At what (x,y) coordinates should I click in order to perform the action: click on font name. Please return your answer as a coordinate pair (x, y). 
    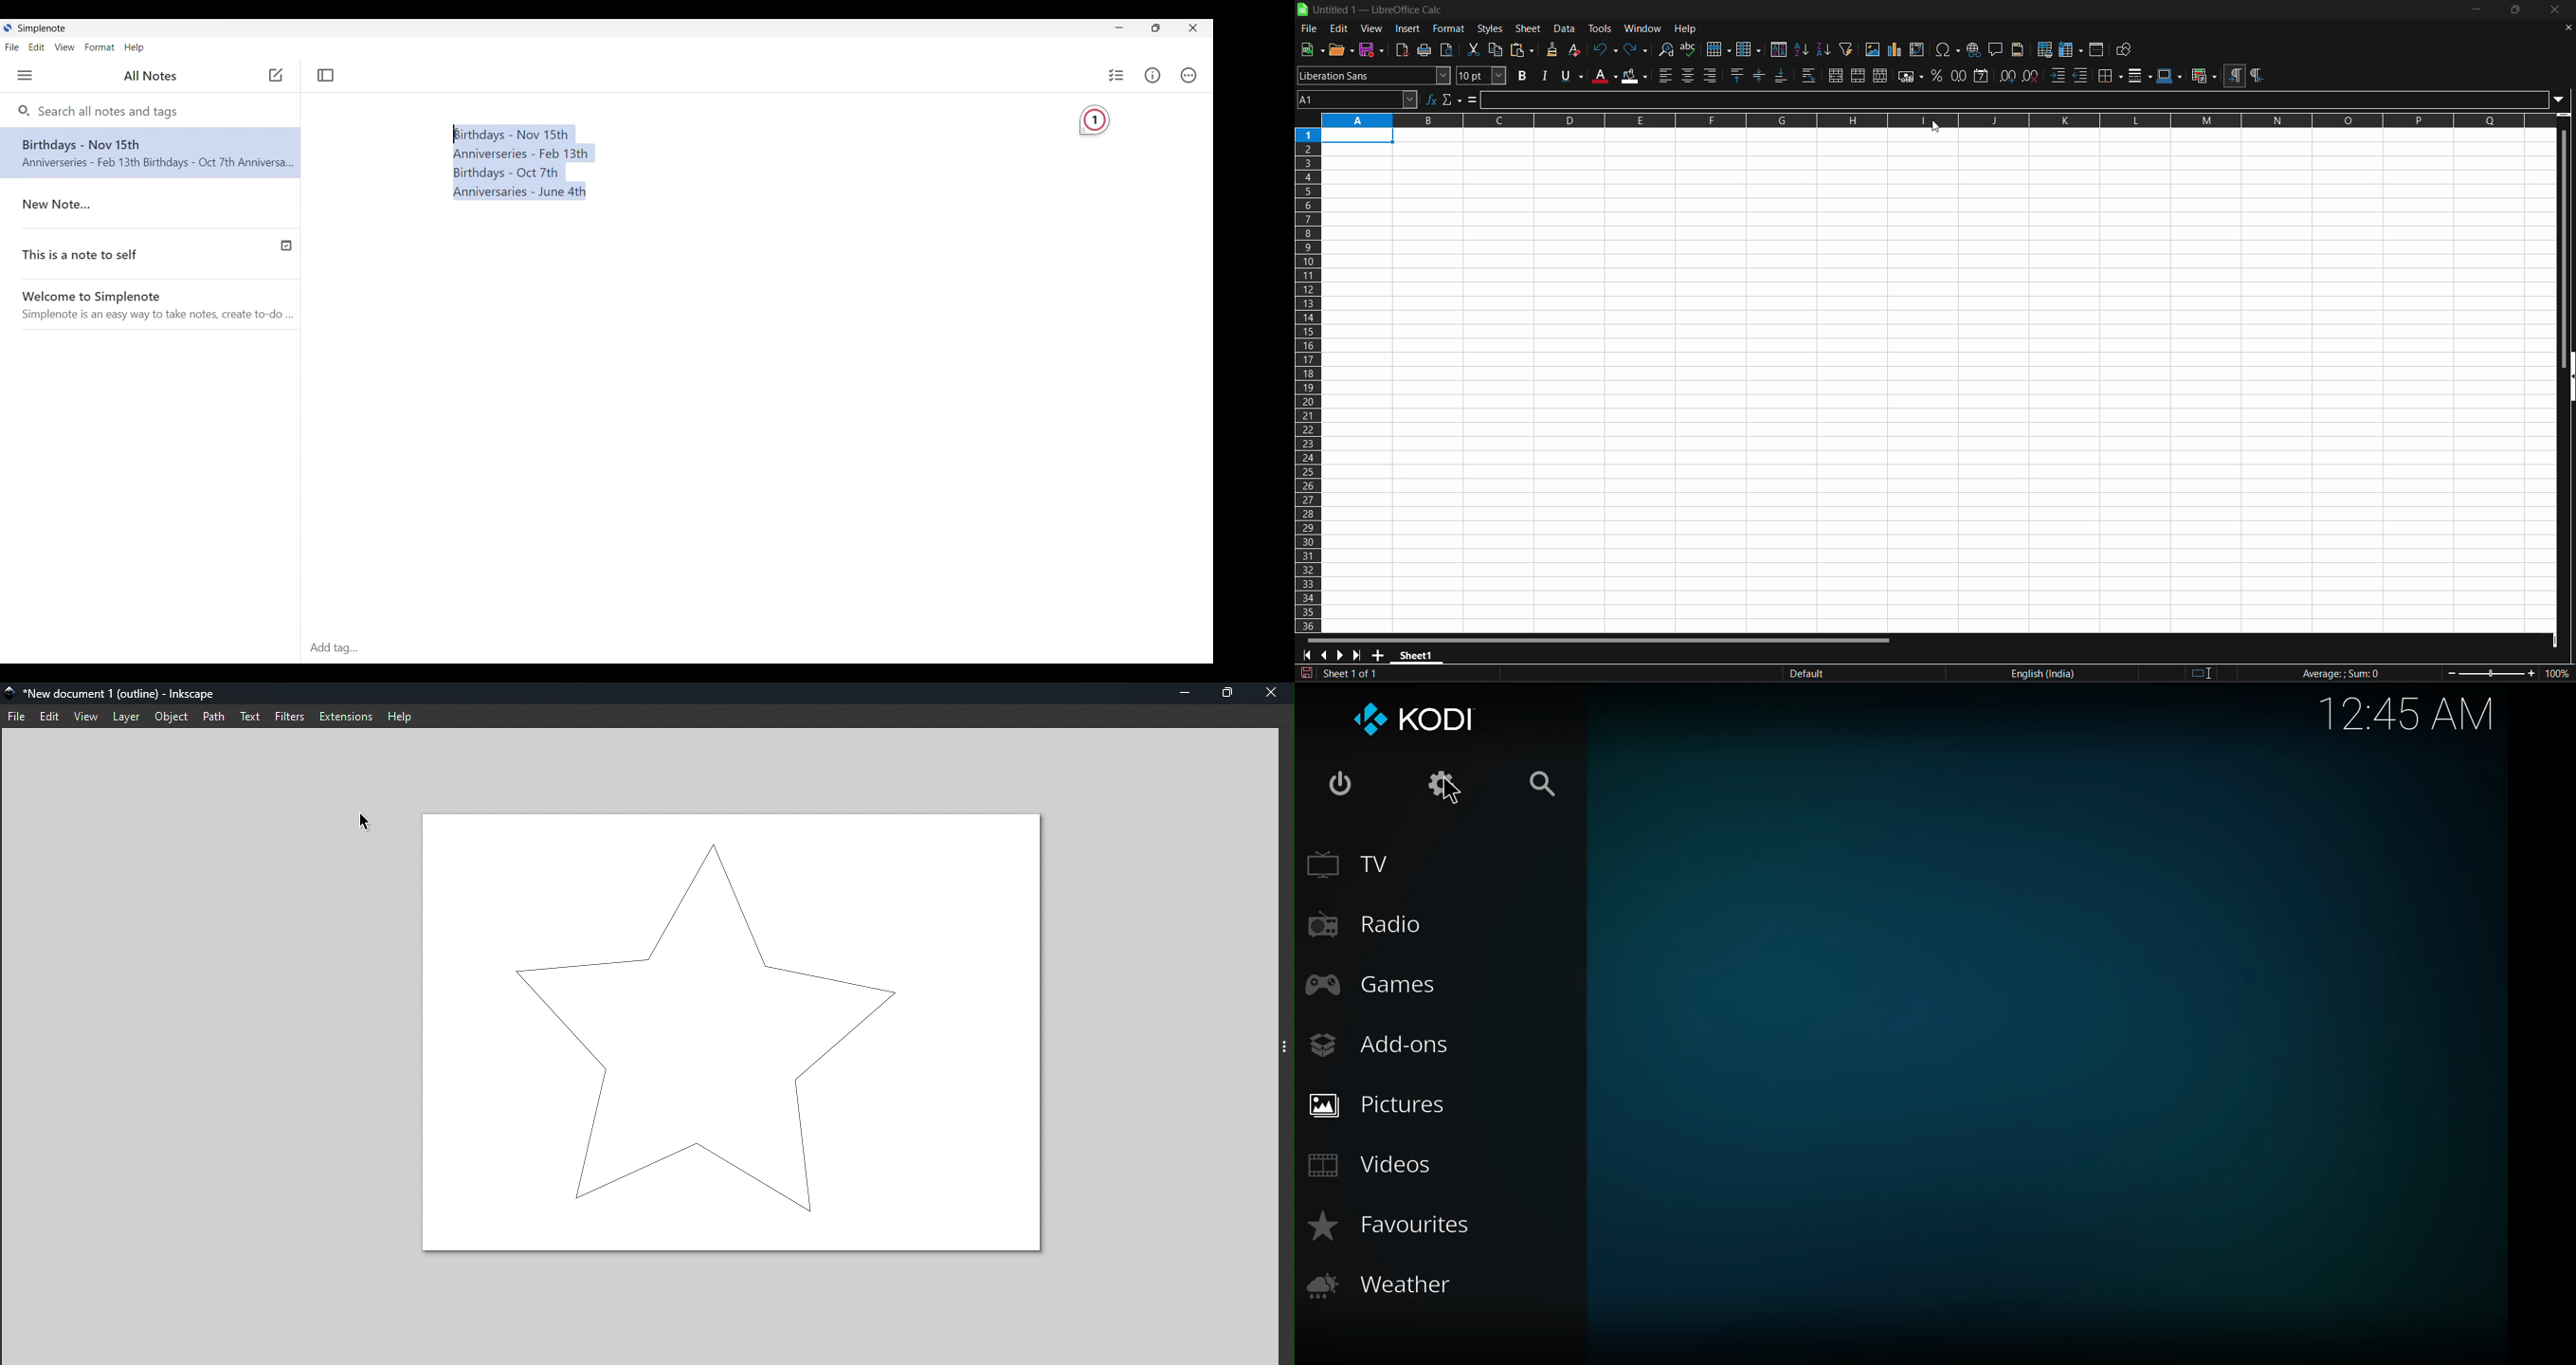
    Looking at the image, I should click on (1373, 75).